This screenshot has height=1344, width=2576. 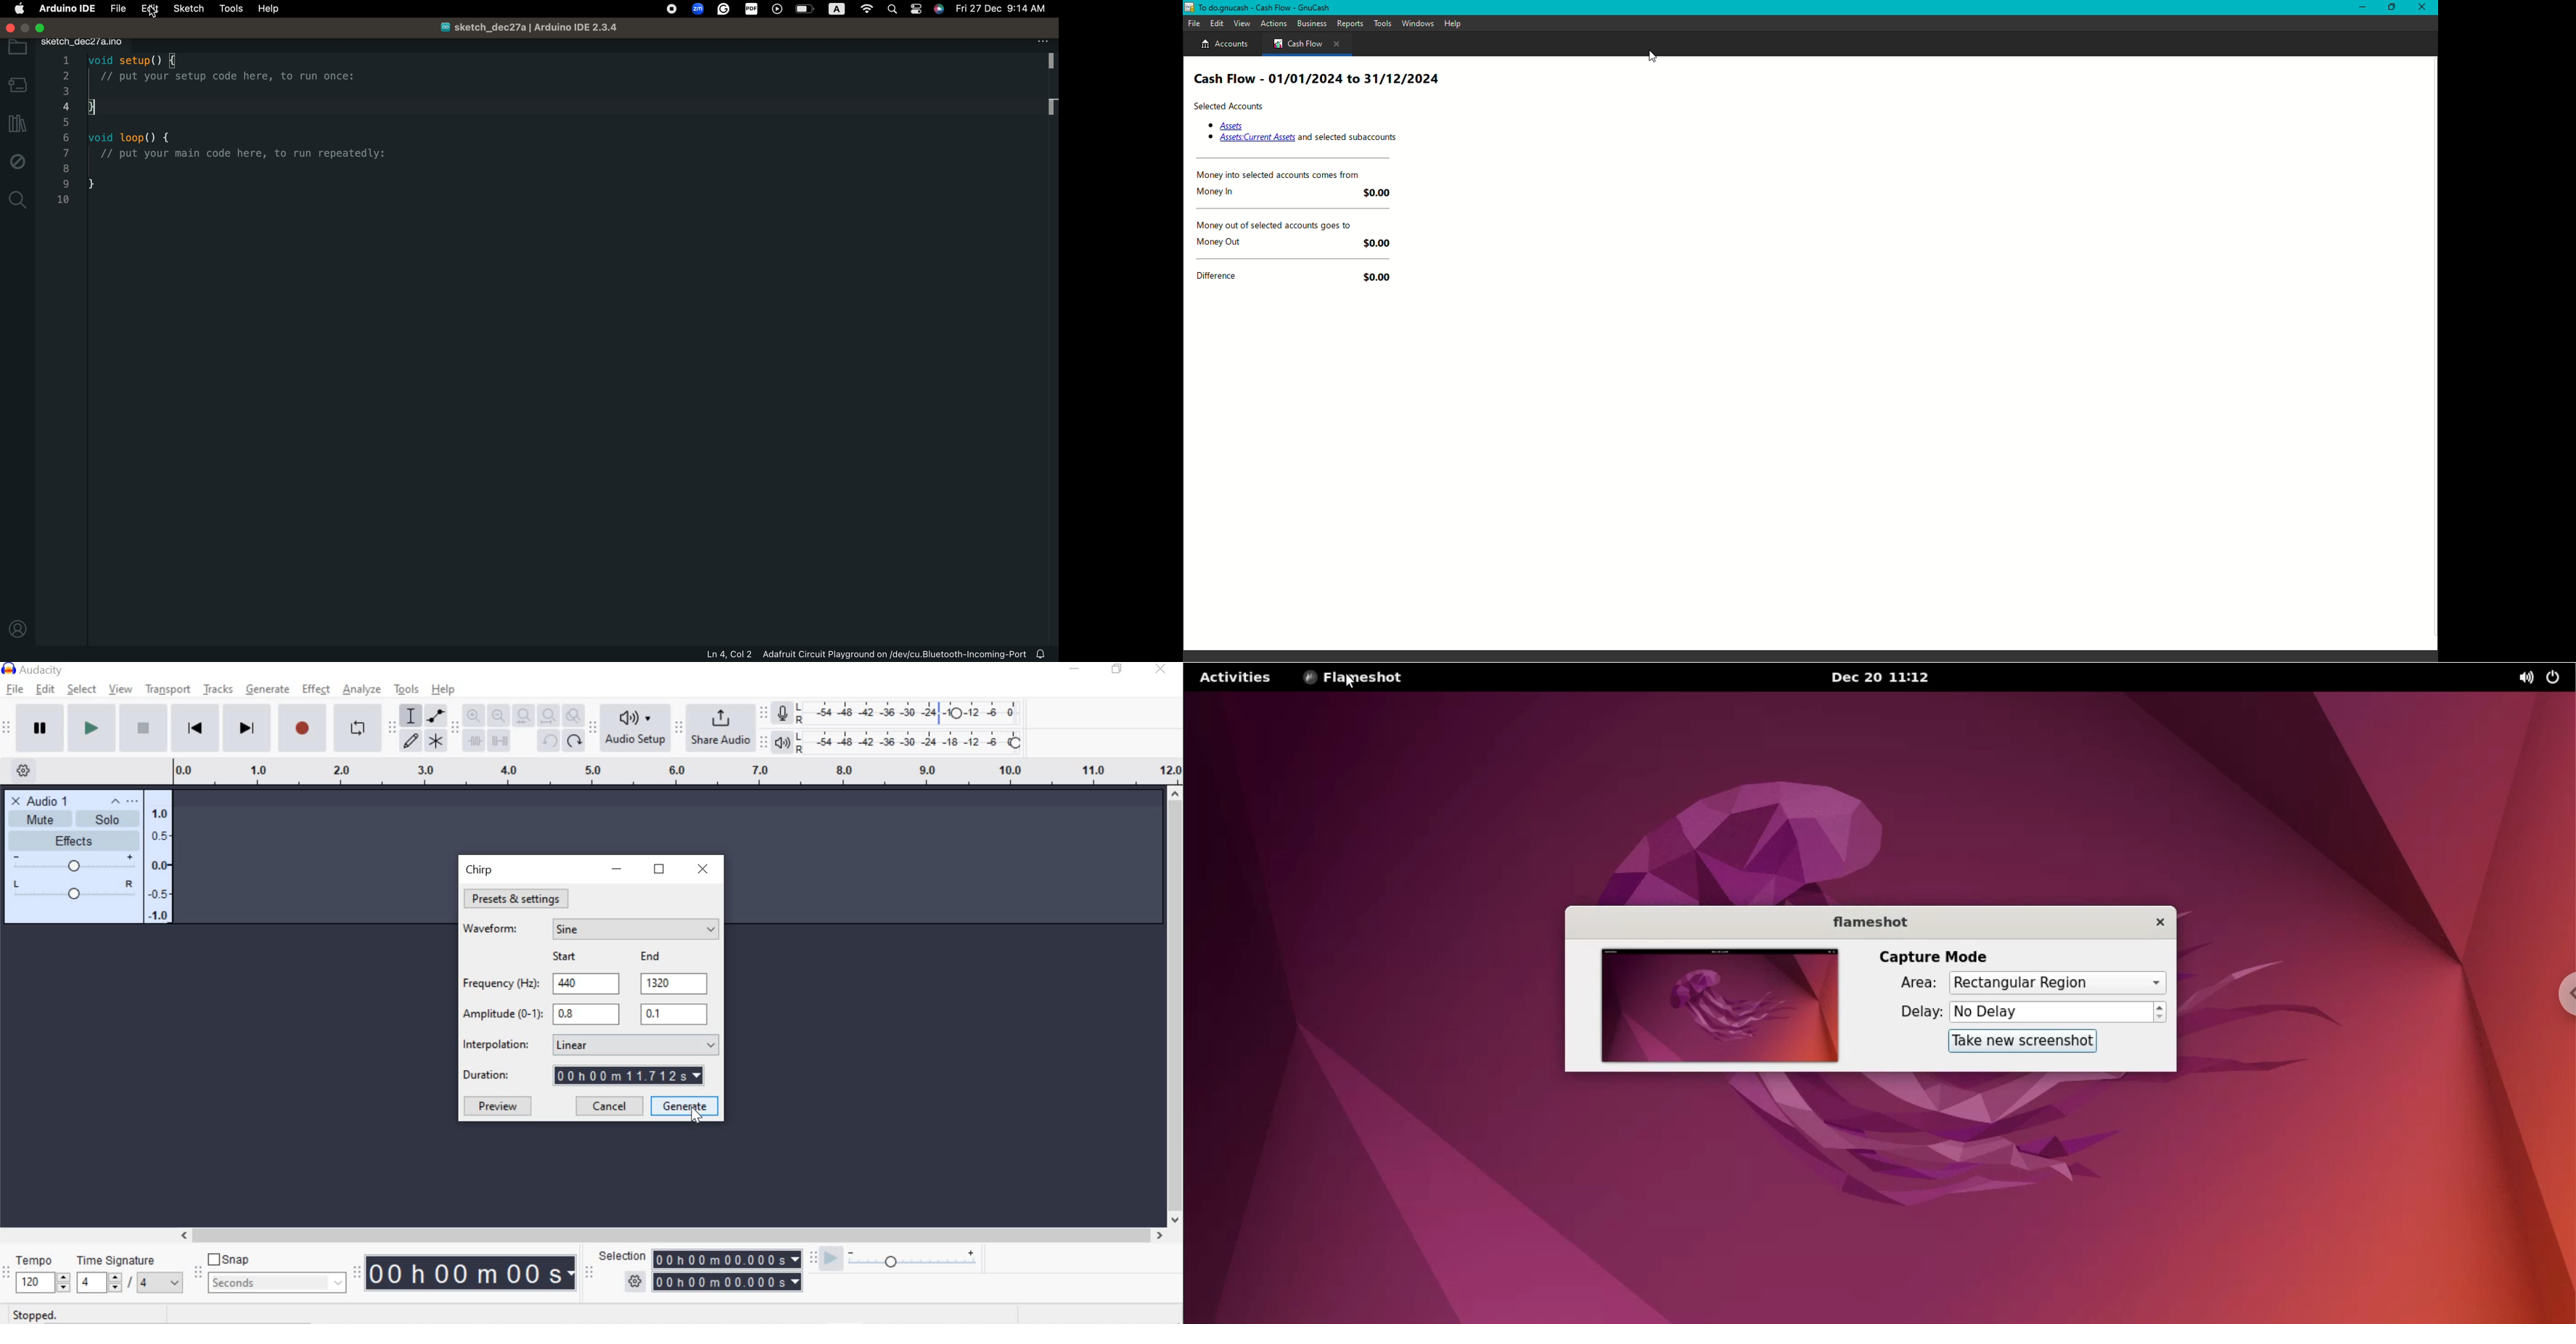 What do you see at coordinates (816, 1259) in the screenshot?
I see `Play-at-speed toolbar` at bounding box center [816, 1259].